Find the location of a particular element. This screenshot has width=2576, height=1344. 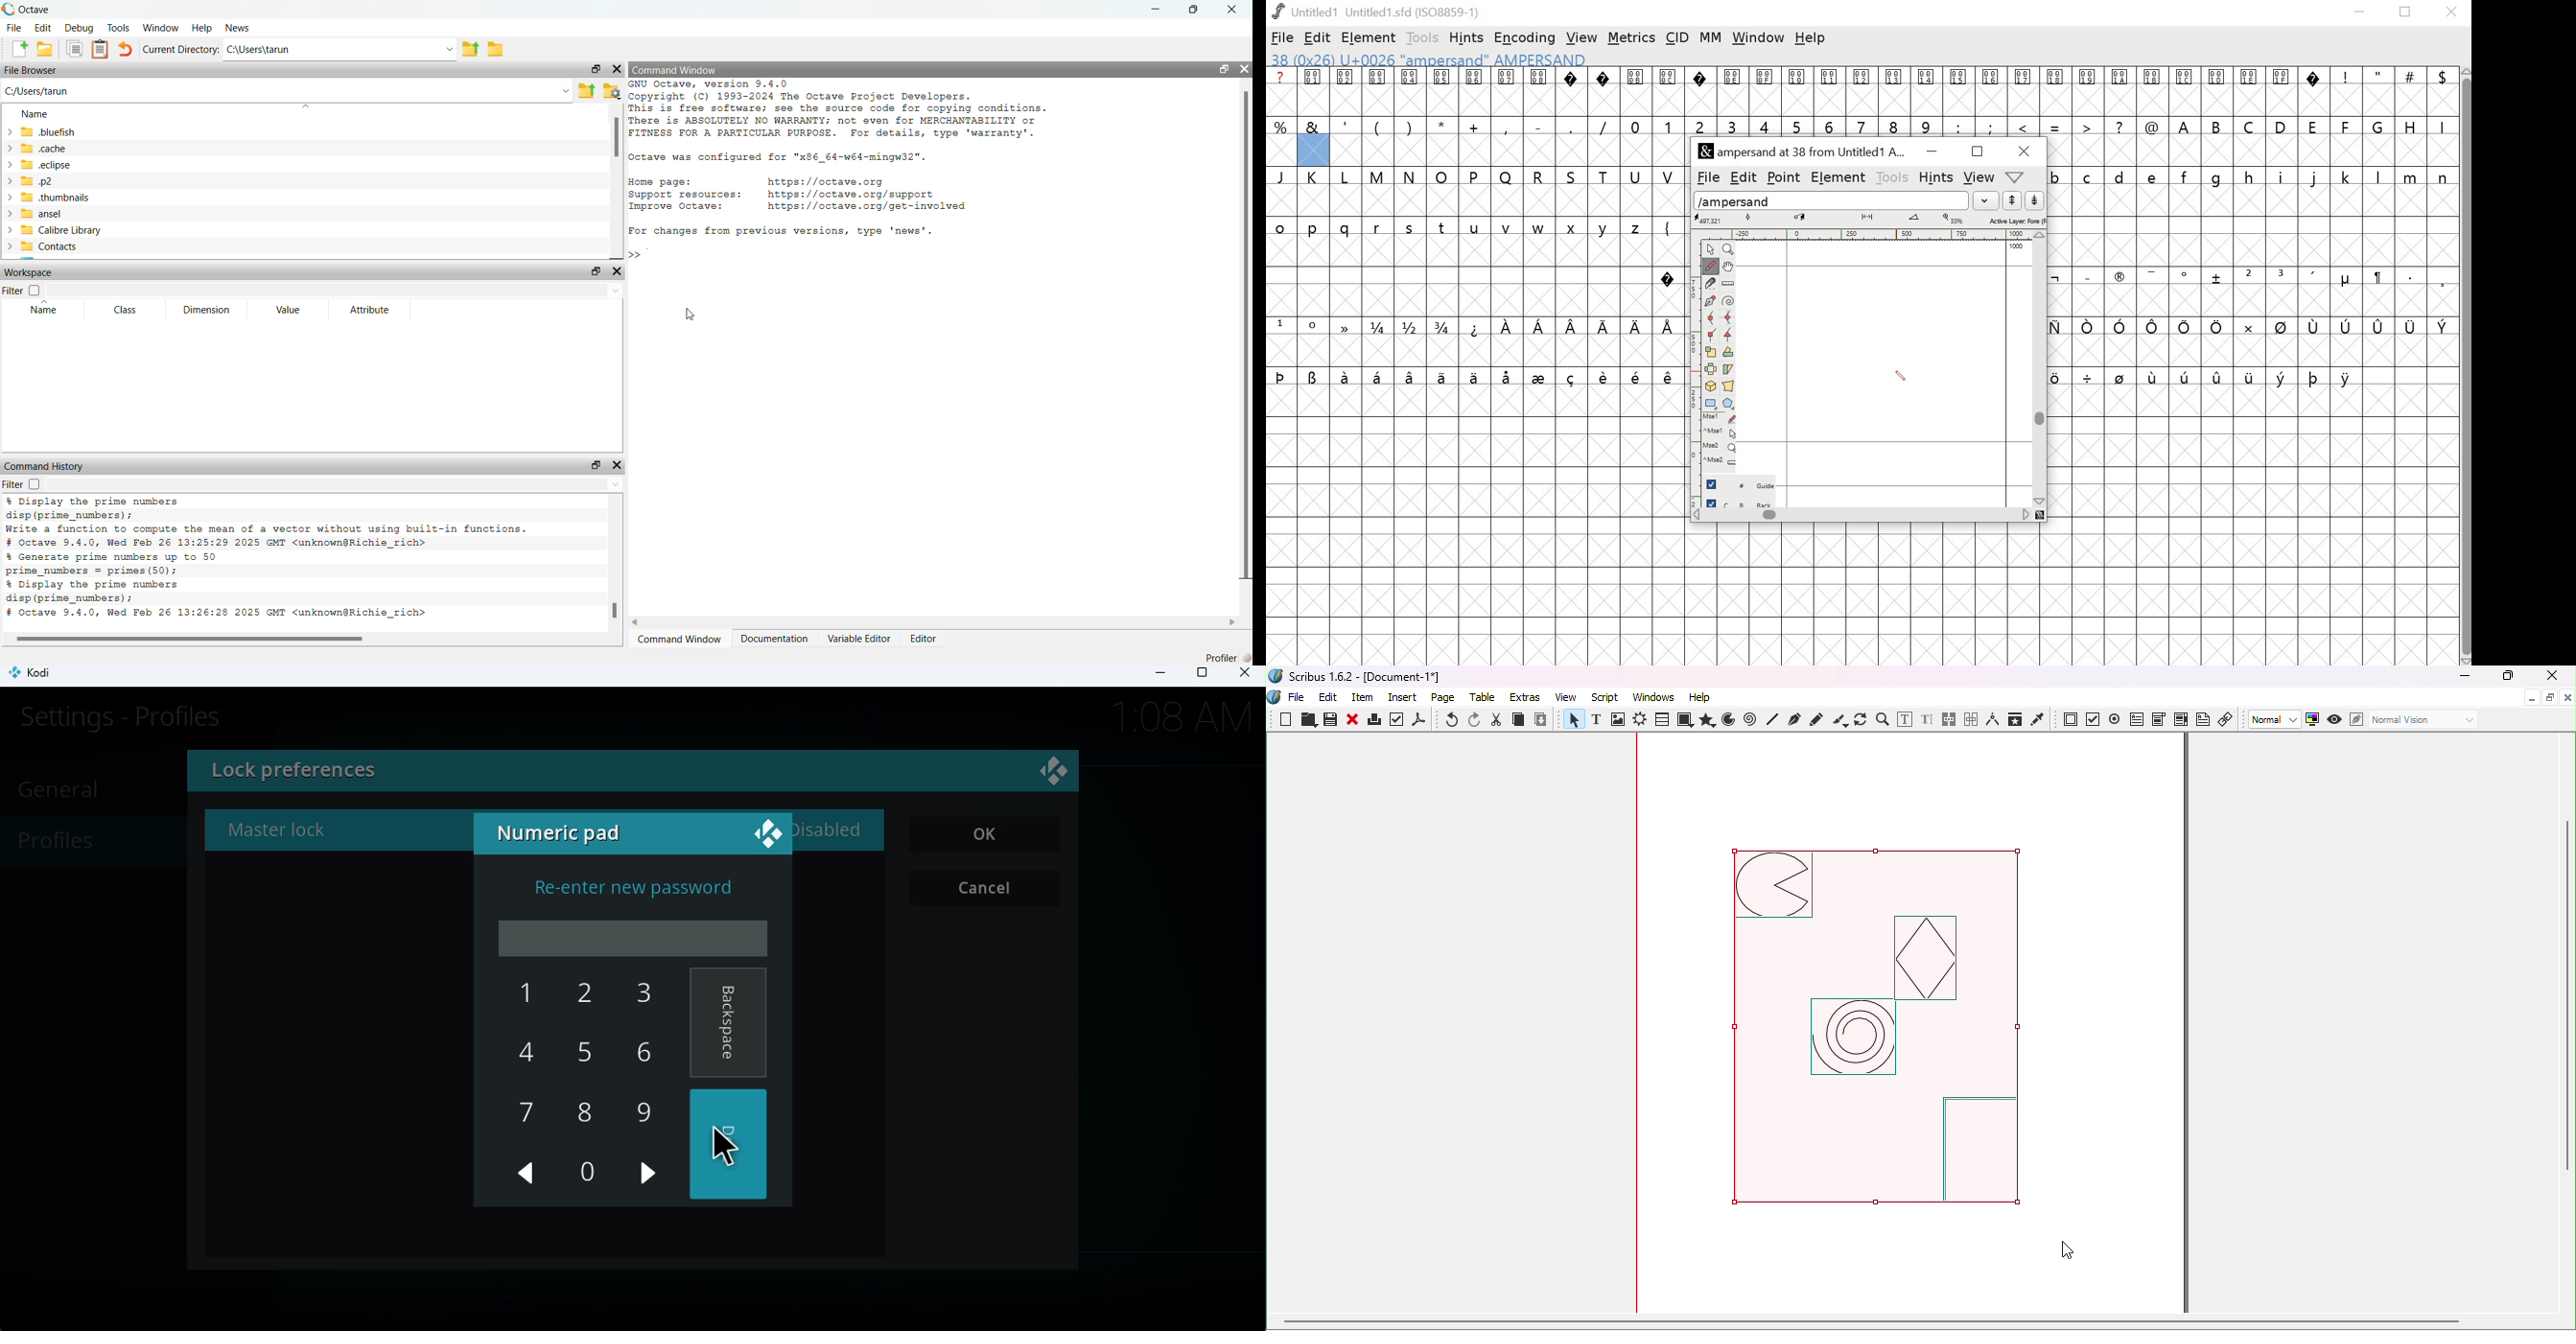

Mse1 is located at coordinates (1721, 418).